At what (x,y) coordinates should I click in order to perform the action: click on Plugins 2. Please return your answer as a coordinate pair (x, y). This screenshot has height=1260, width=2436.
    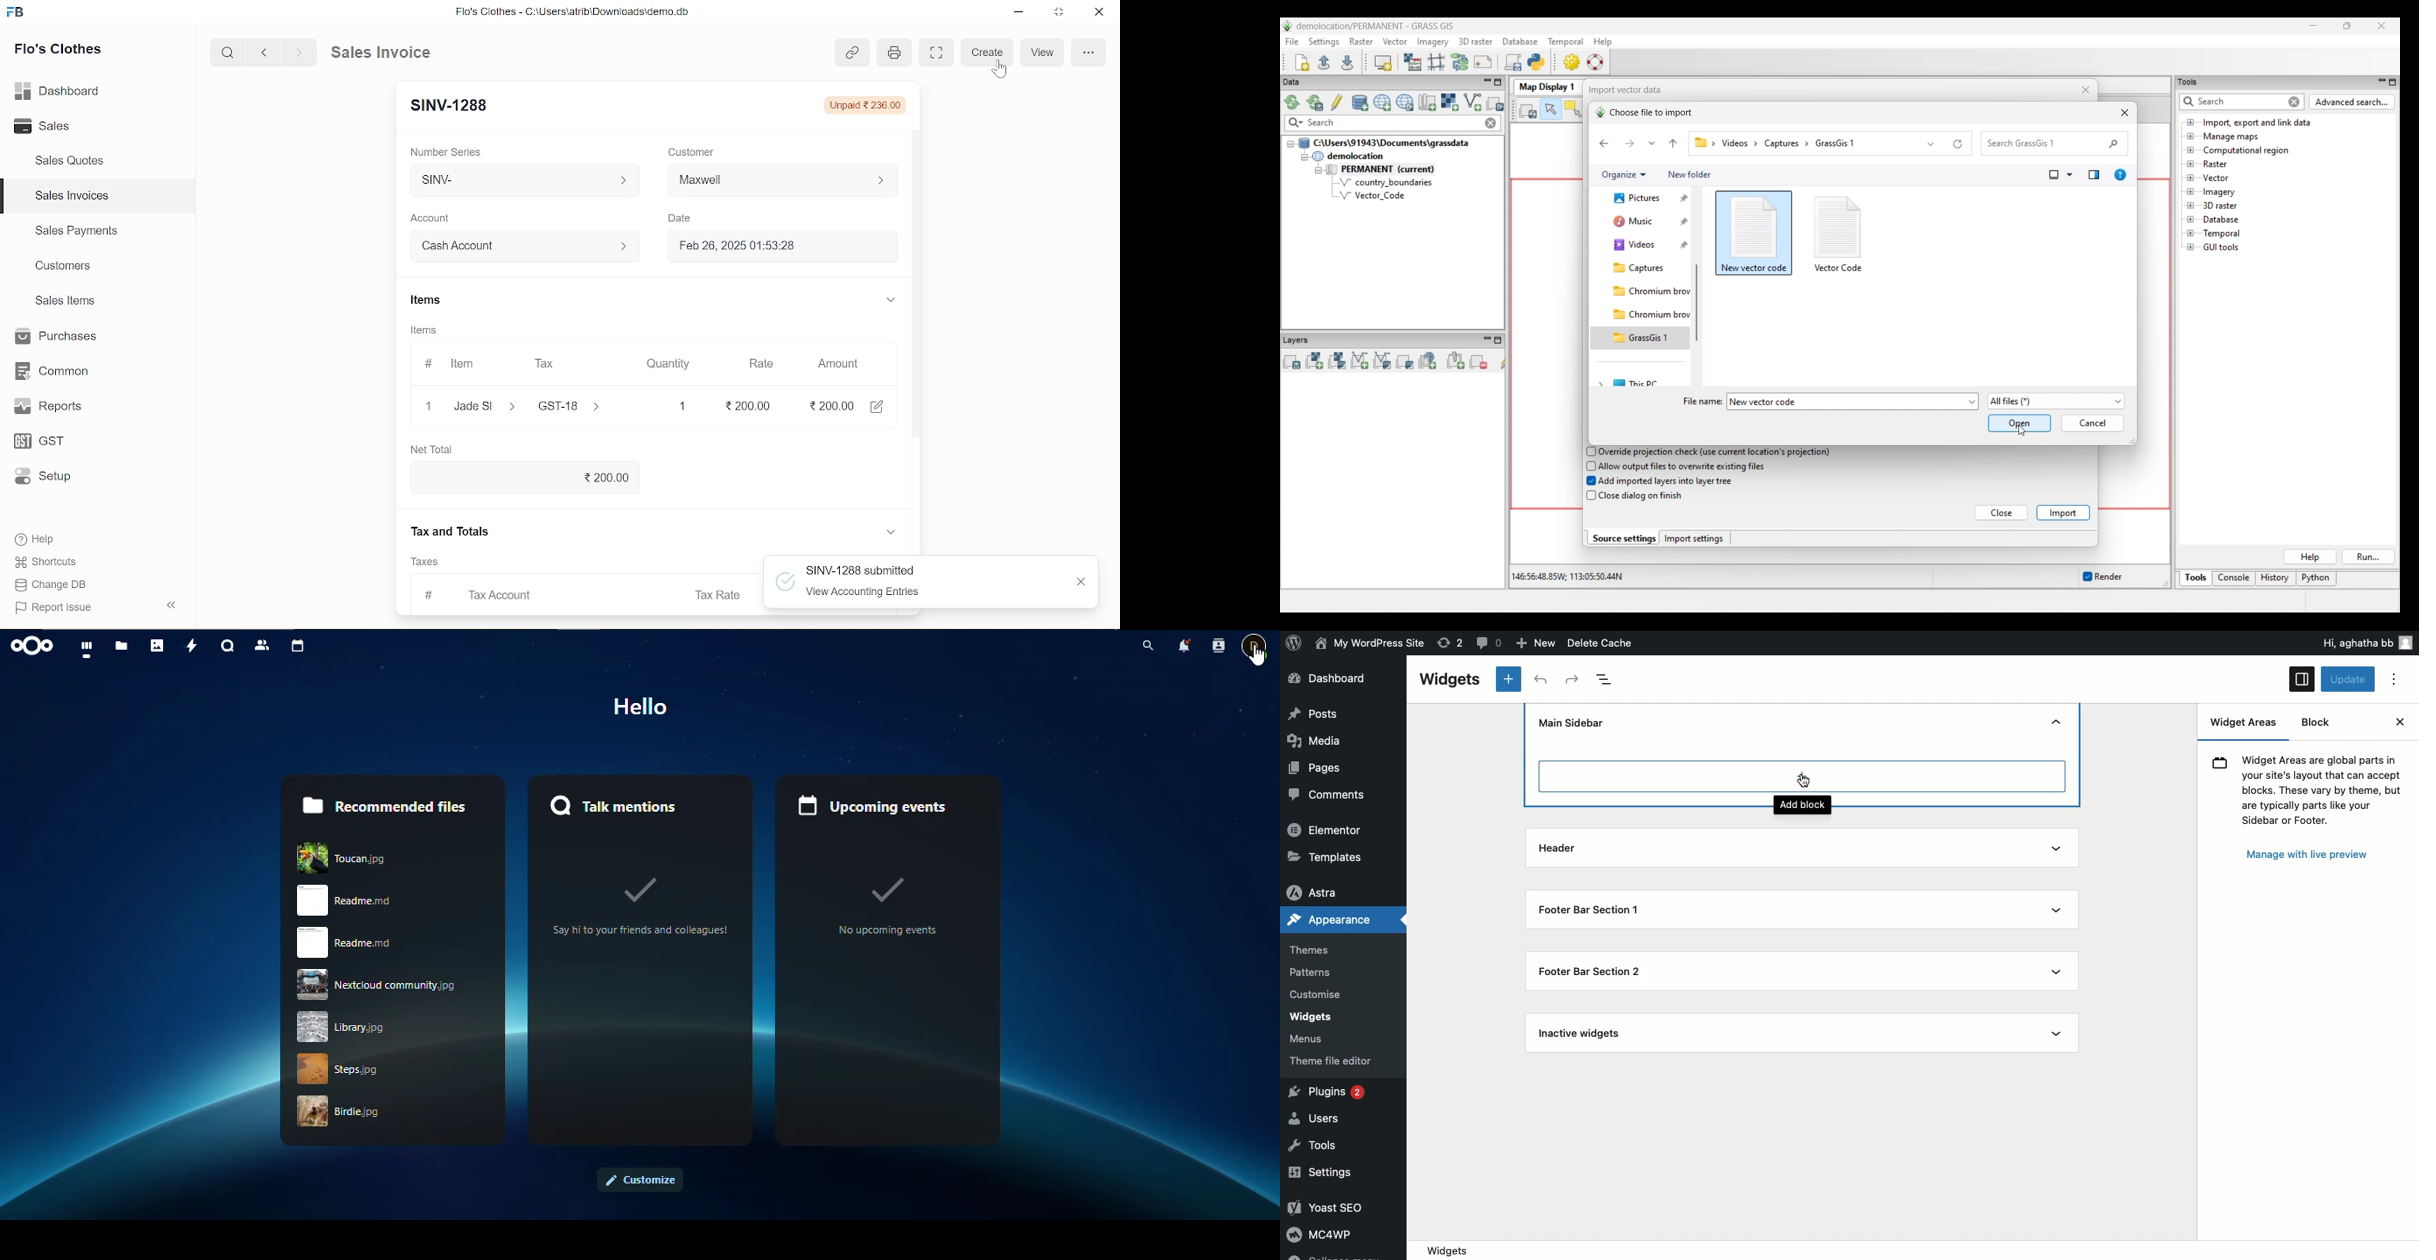
    Looking at the image, I should click on (1327, 1090).